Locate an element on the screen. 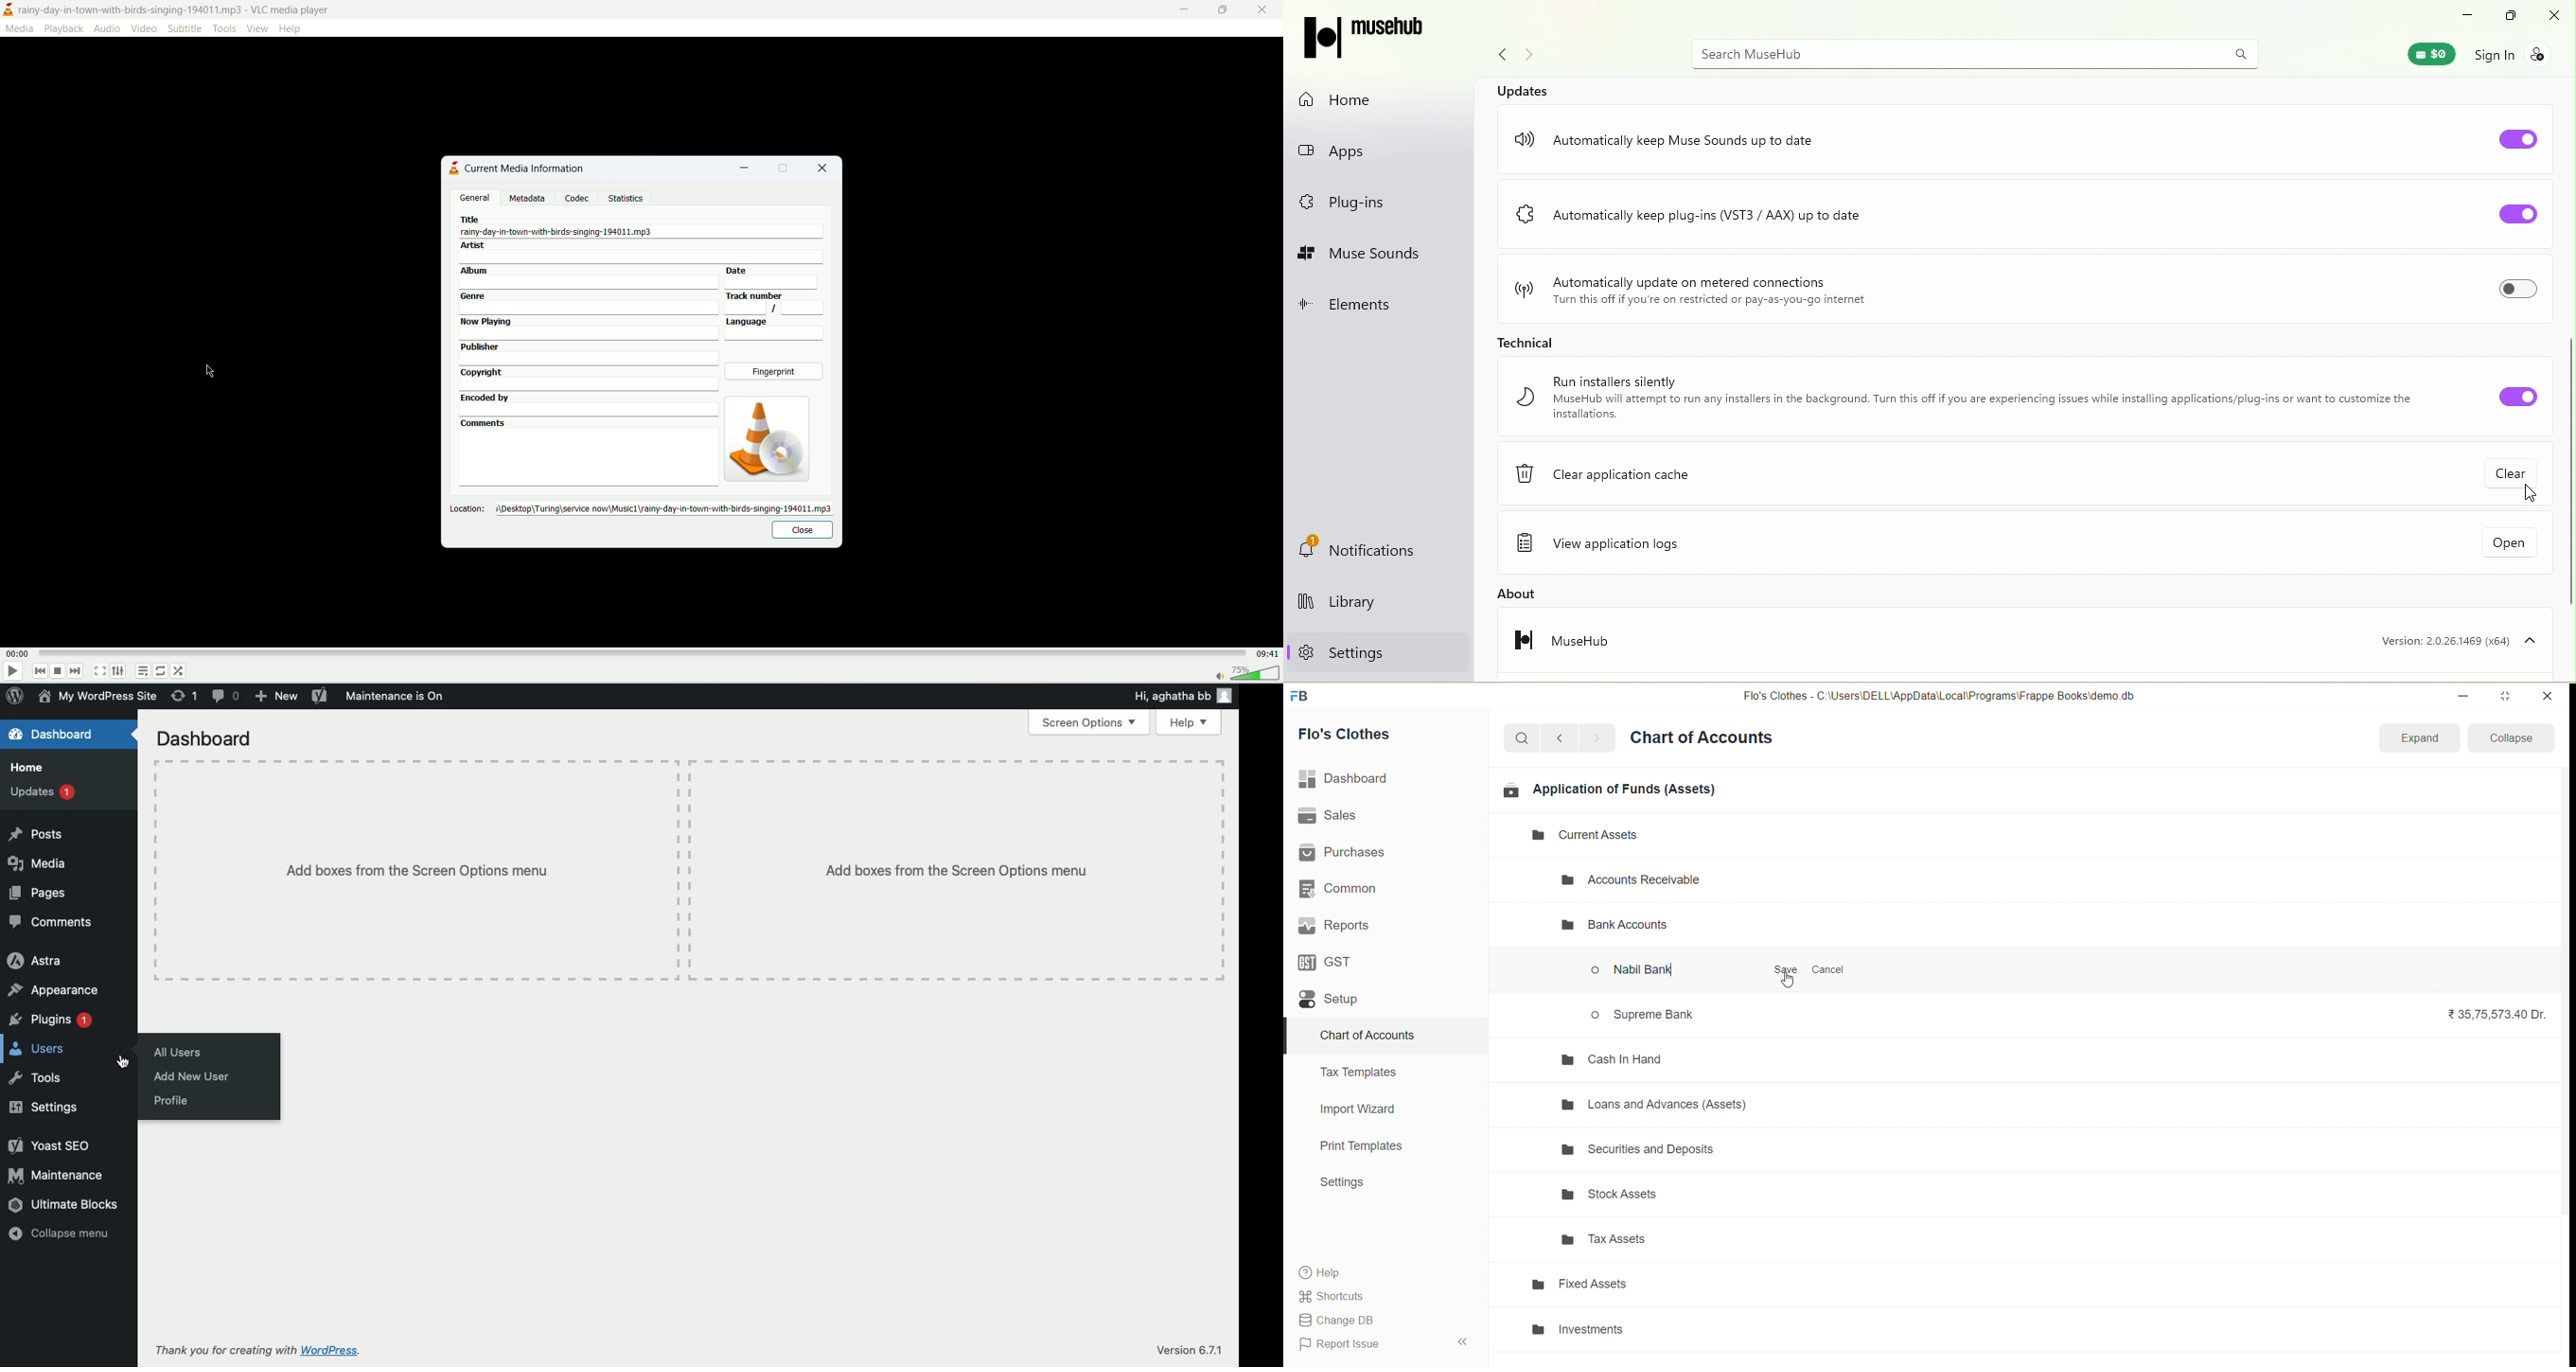  Sign In is located at coordinates (2521, 53).